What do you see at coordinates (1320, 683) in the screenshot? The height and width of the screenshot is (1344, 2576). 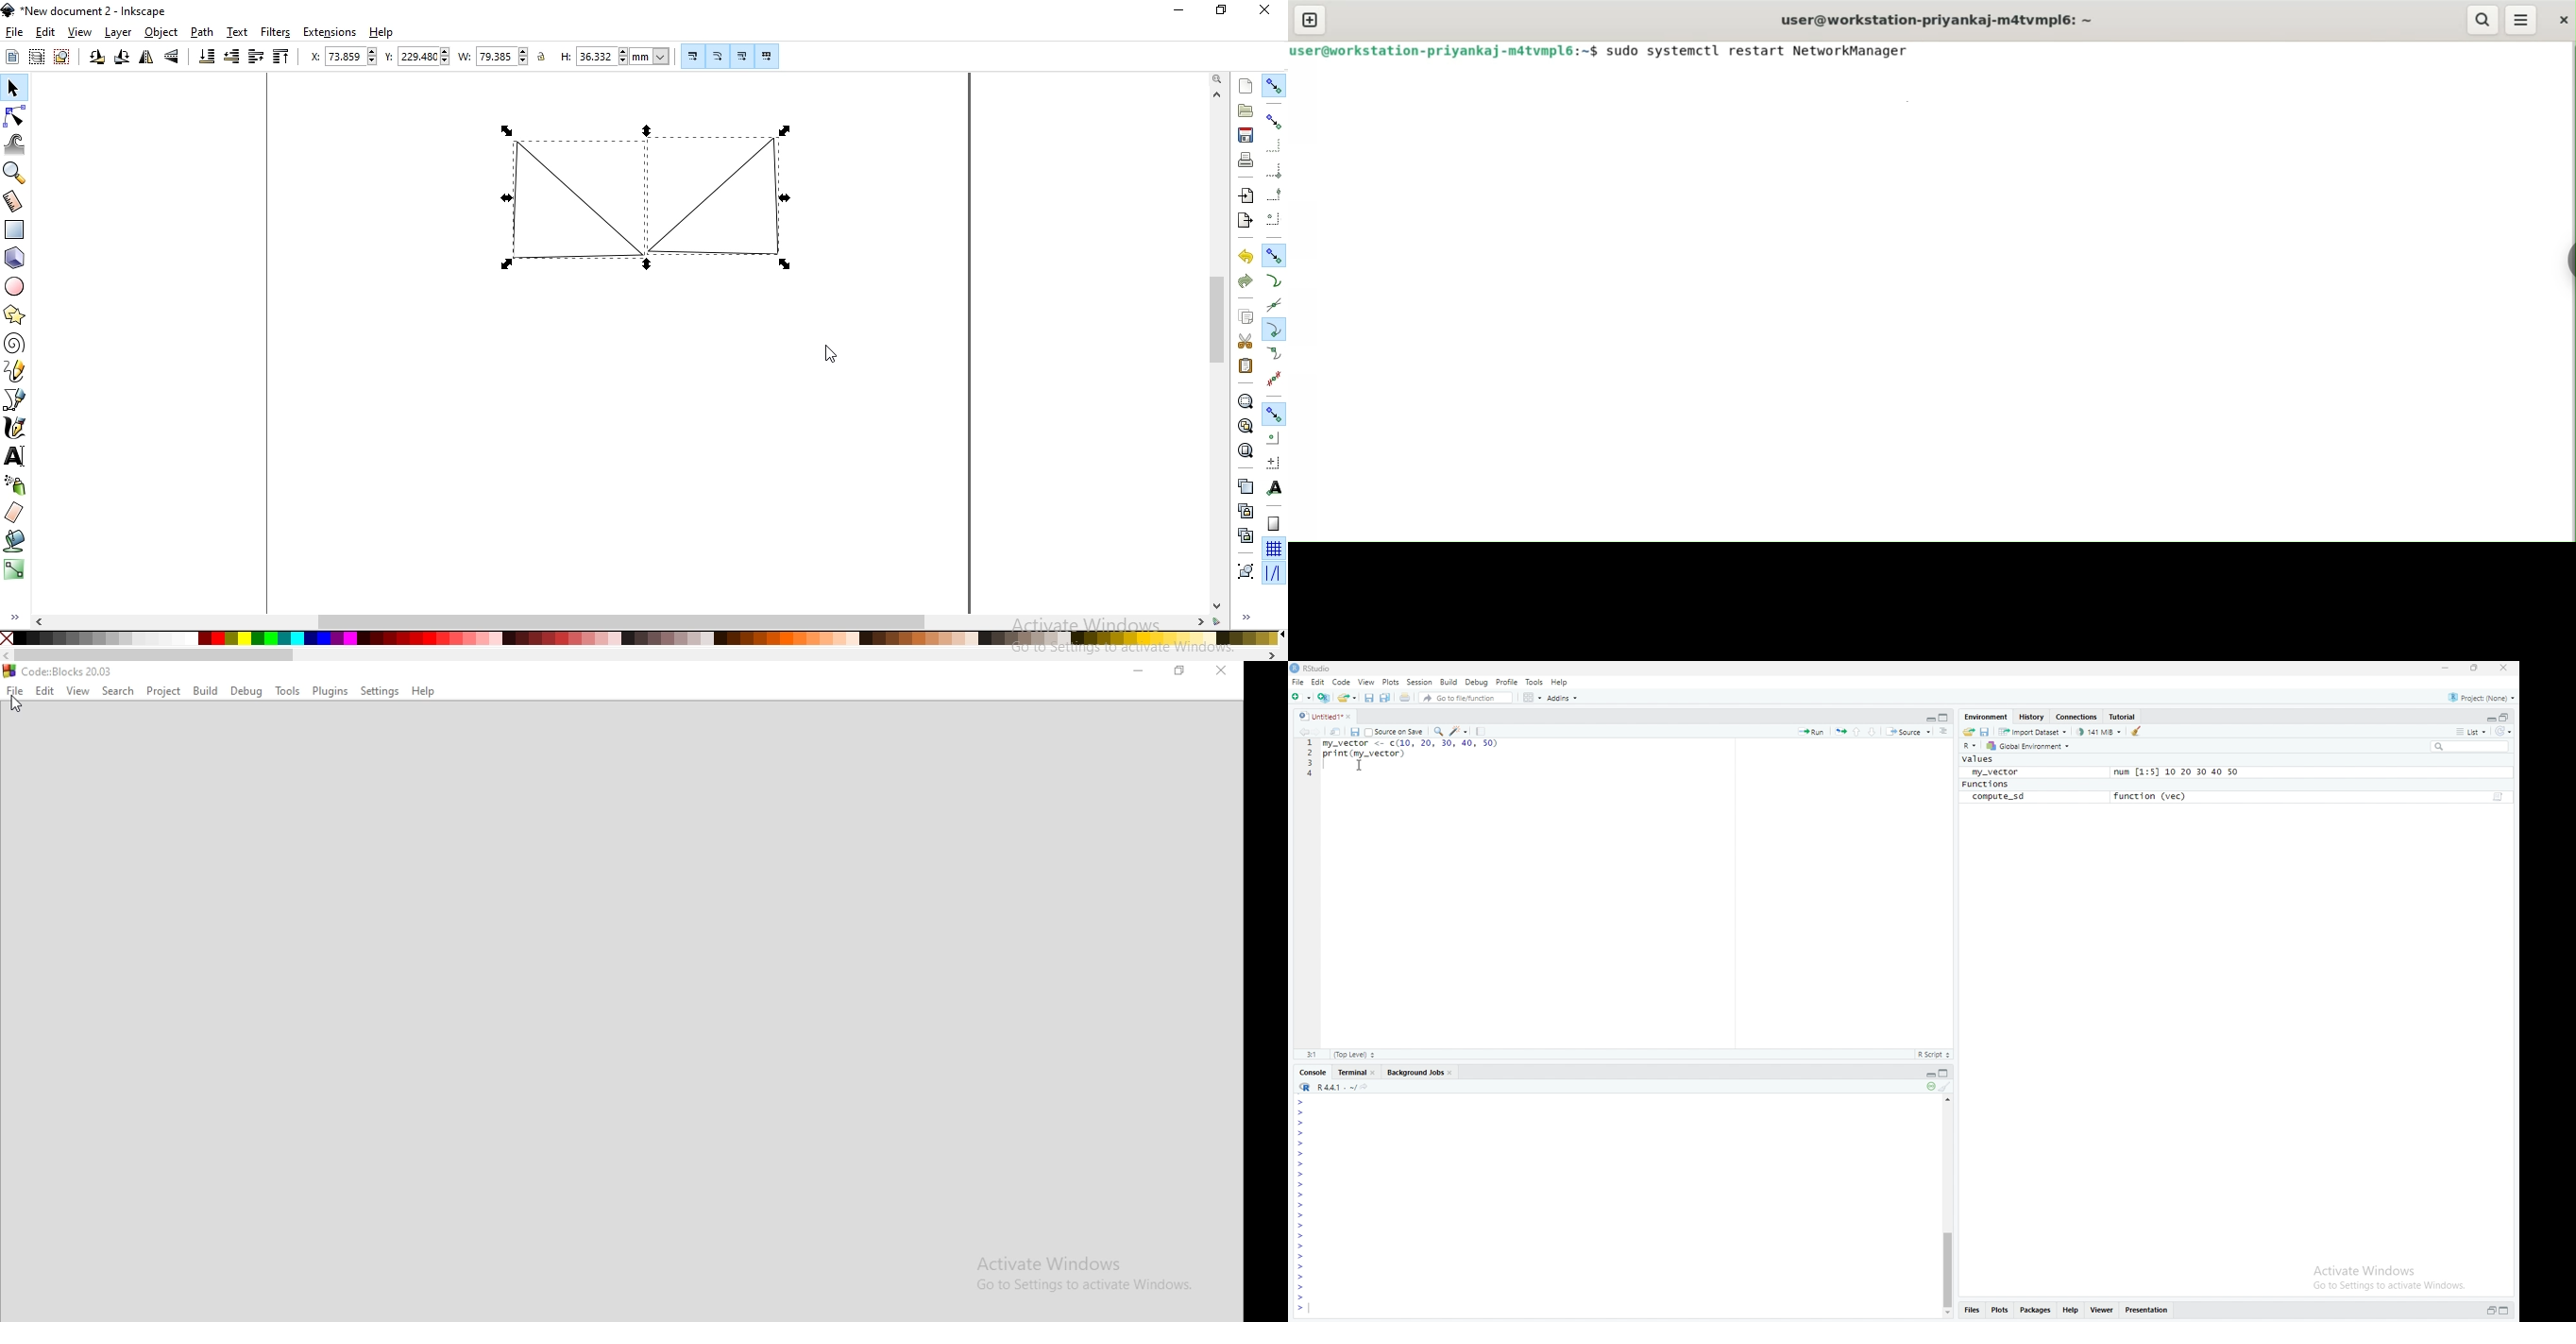 I see `Edit` at bounding box center [1320, 683].